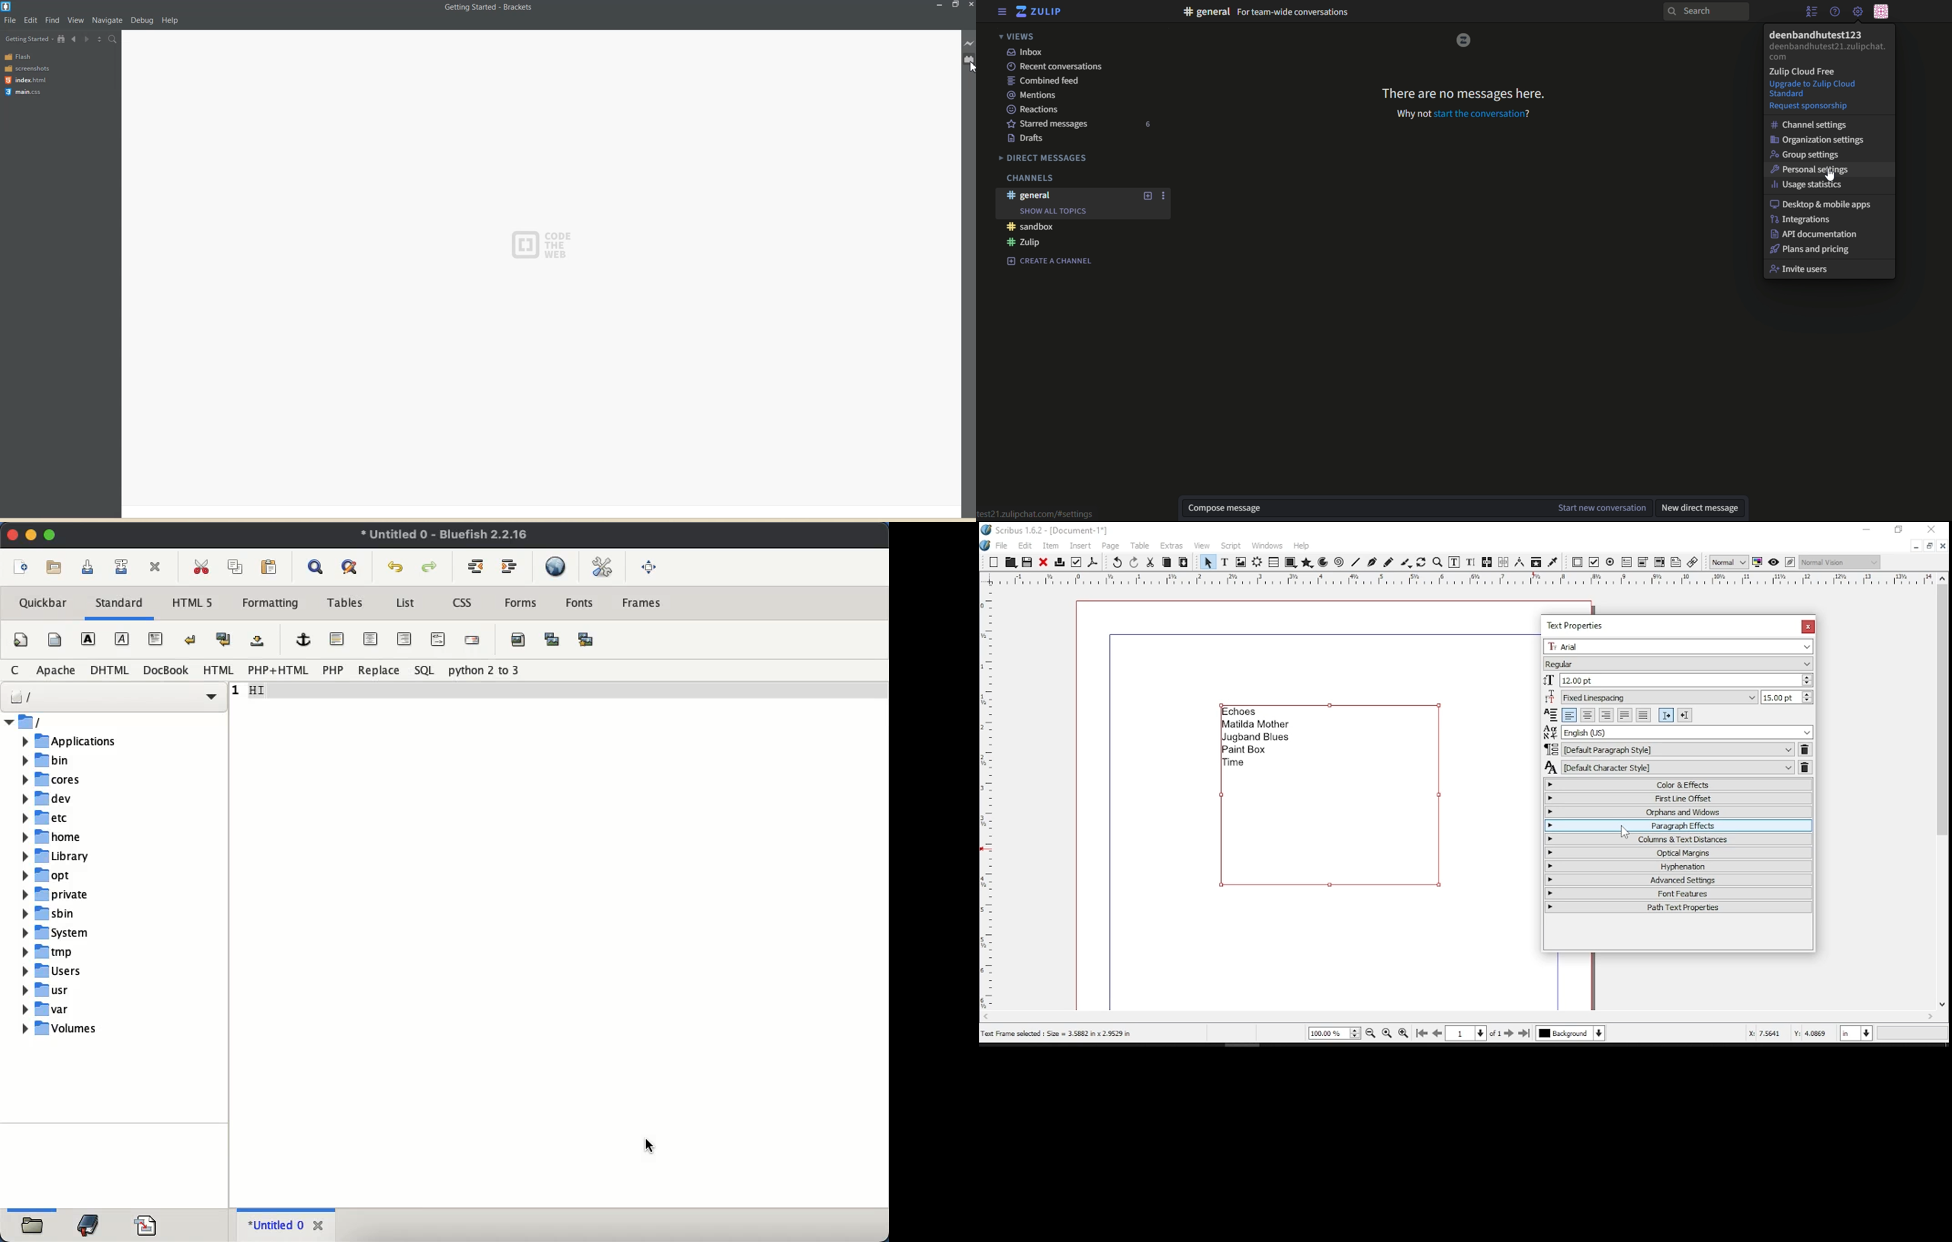  What do you see at coordinates (142, 20) in the screenshot?
I see `Debug` at bounding box center [142, 20].